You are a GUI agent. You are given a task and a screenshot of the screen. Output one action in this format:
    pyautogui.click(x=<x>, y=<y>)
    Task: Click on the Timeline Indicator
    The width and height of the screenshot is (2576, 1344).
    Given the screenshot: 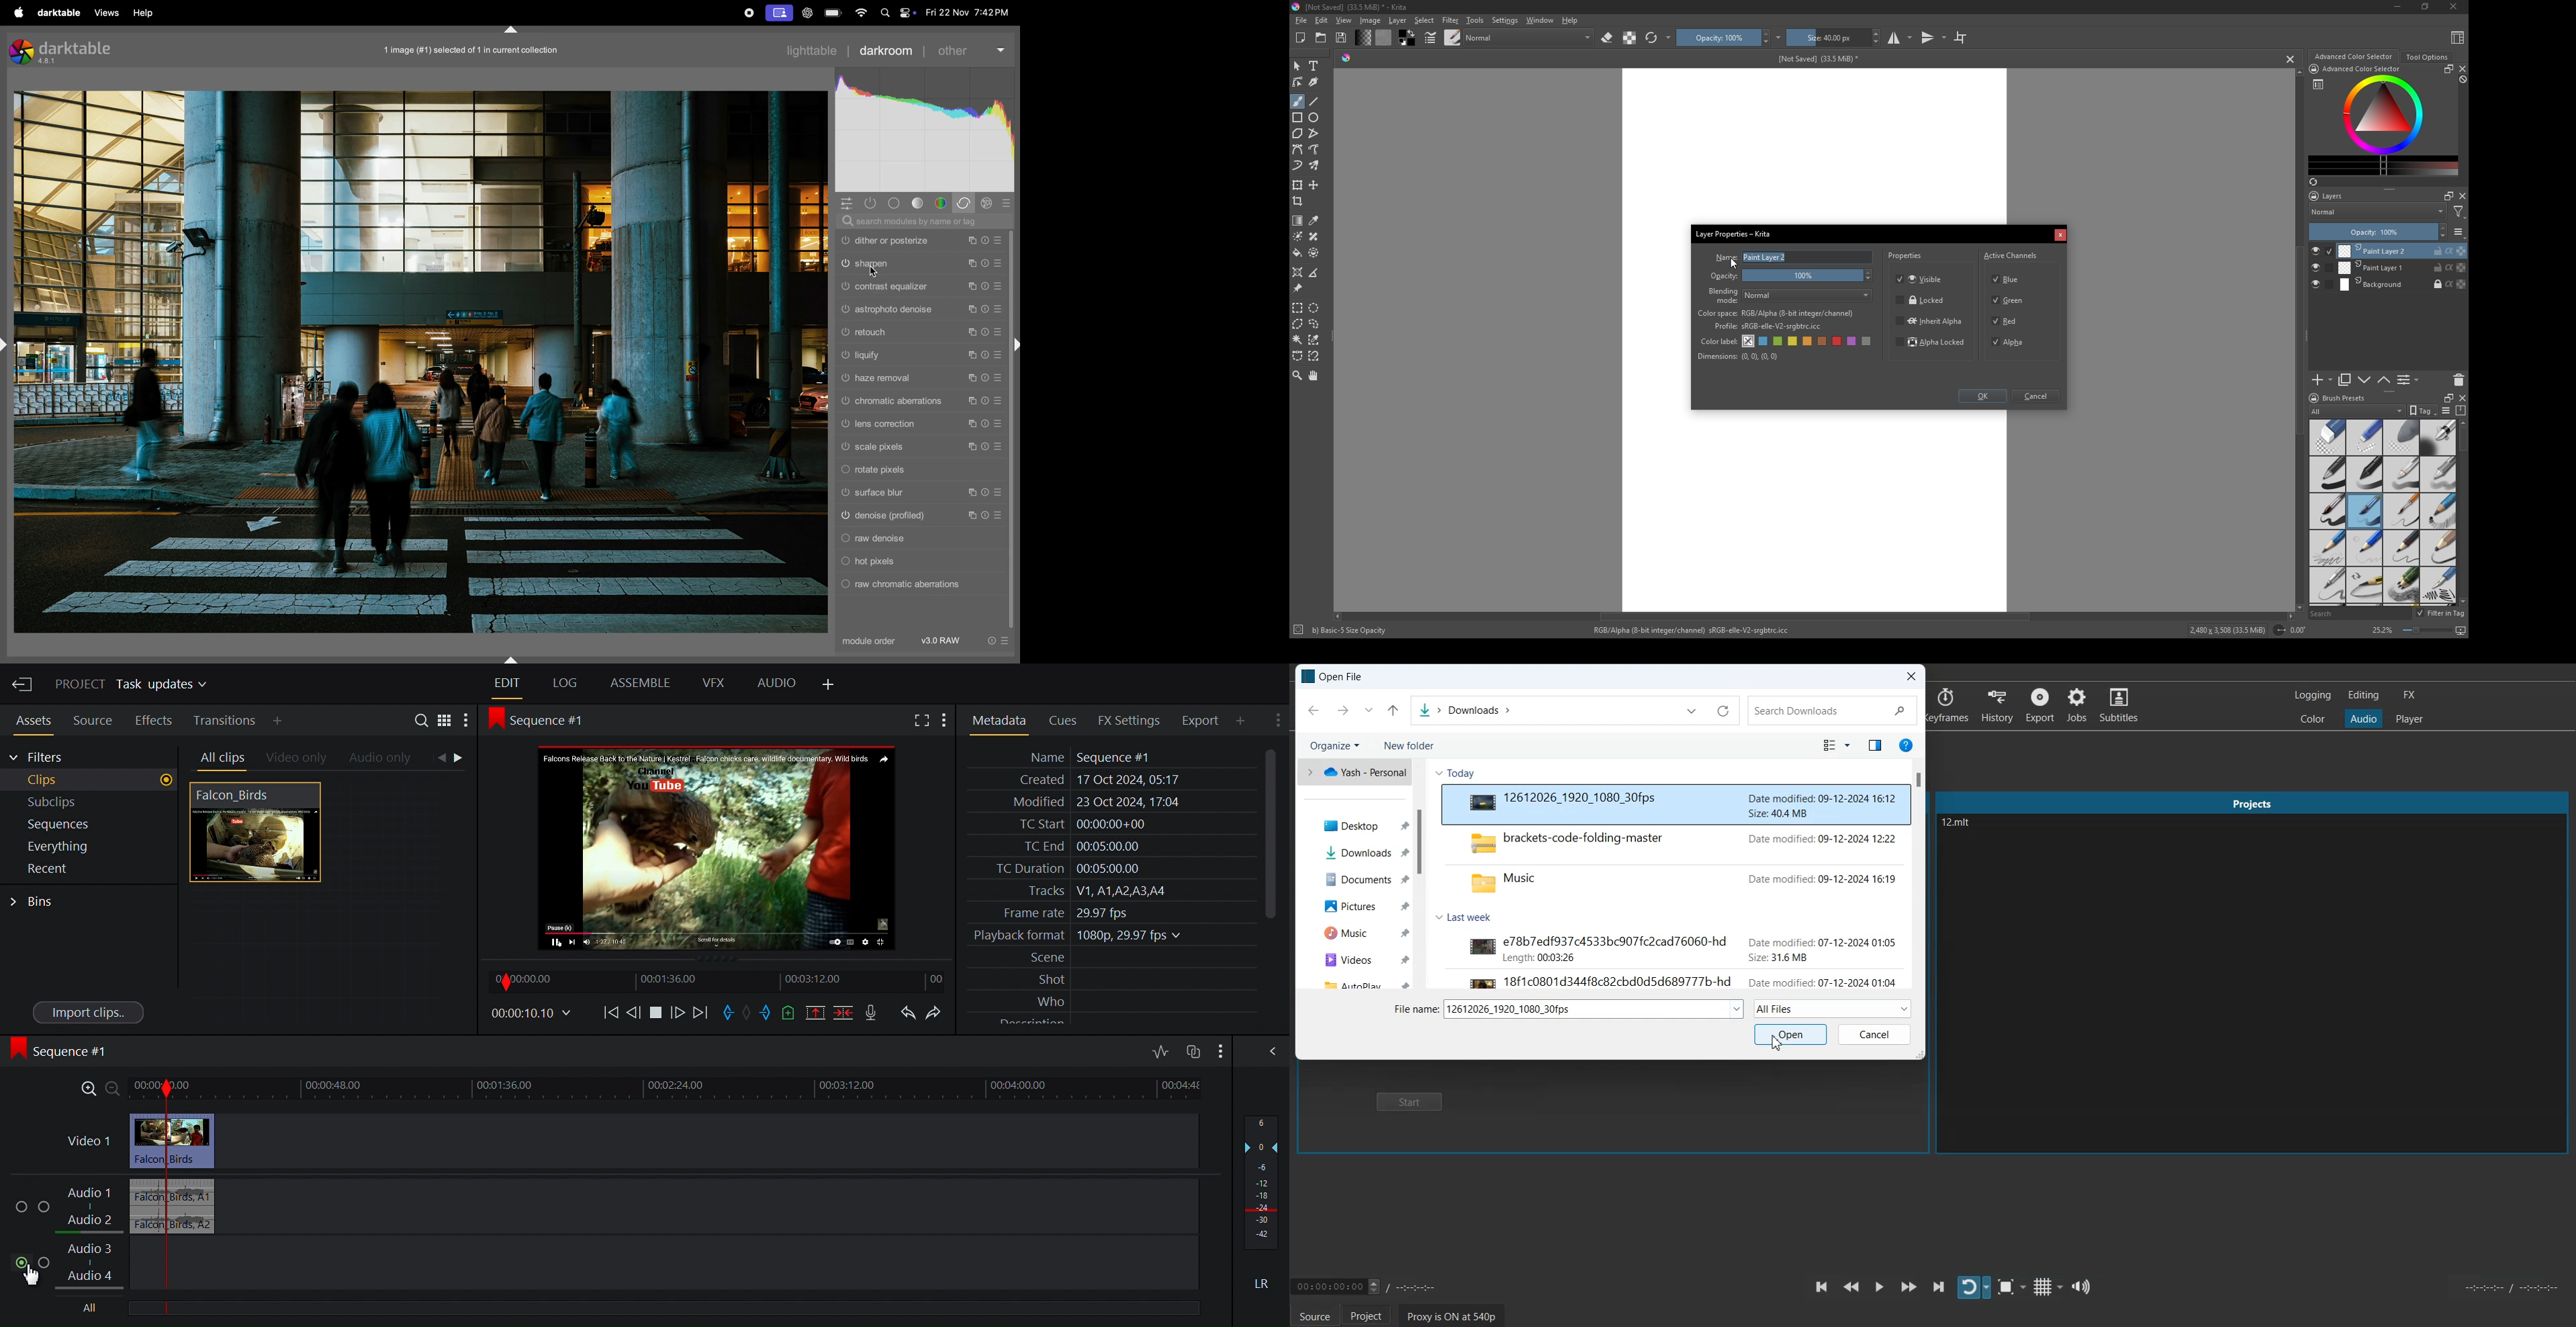 What is the action you would take?
    pyautogui.click(x=159, y=1199)
    